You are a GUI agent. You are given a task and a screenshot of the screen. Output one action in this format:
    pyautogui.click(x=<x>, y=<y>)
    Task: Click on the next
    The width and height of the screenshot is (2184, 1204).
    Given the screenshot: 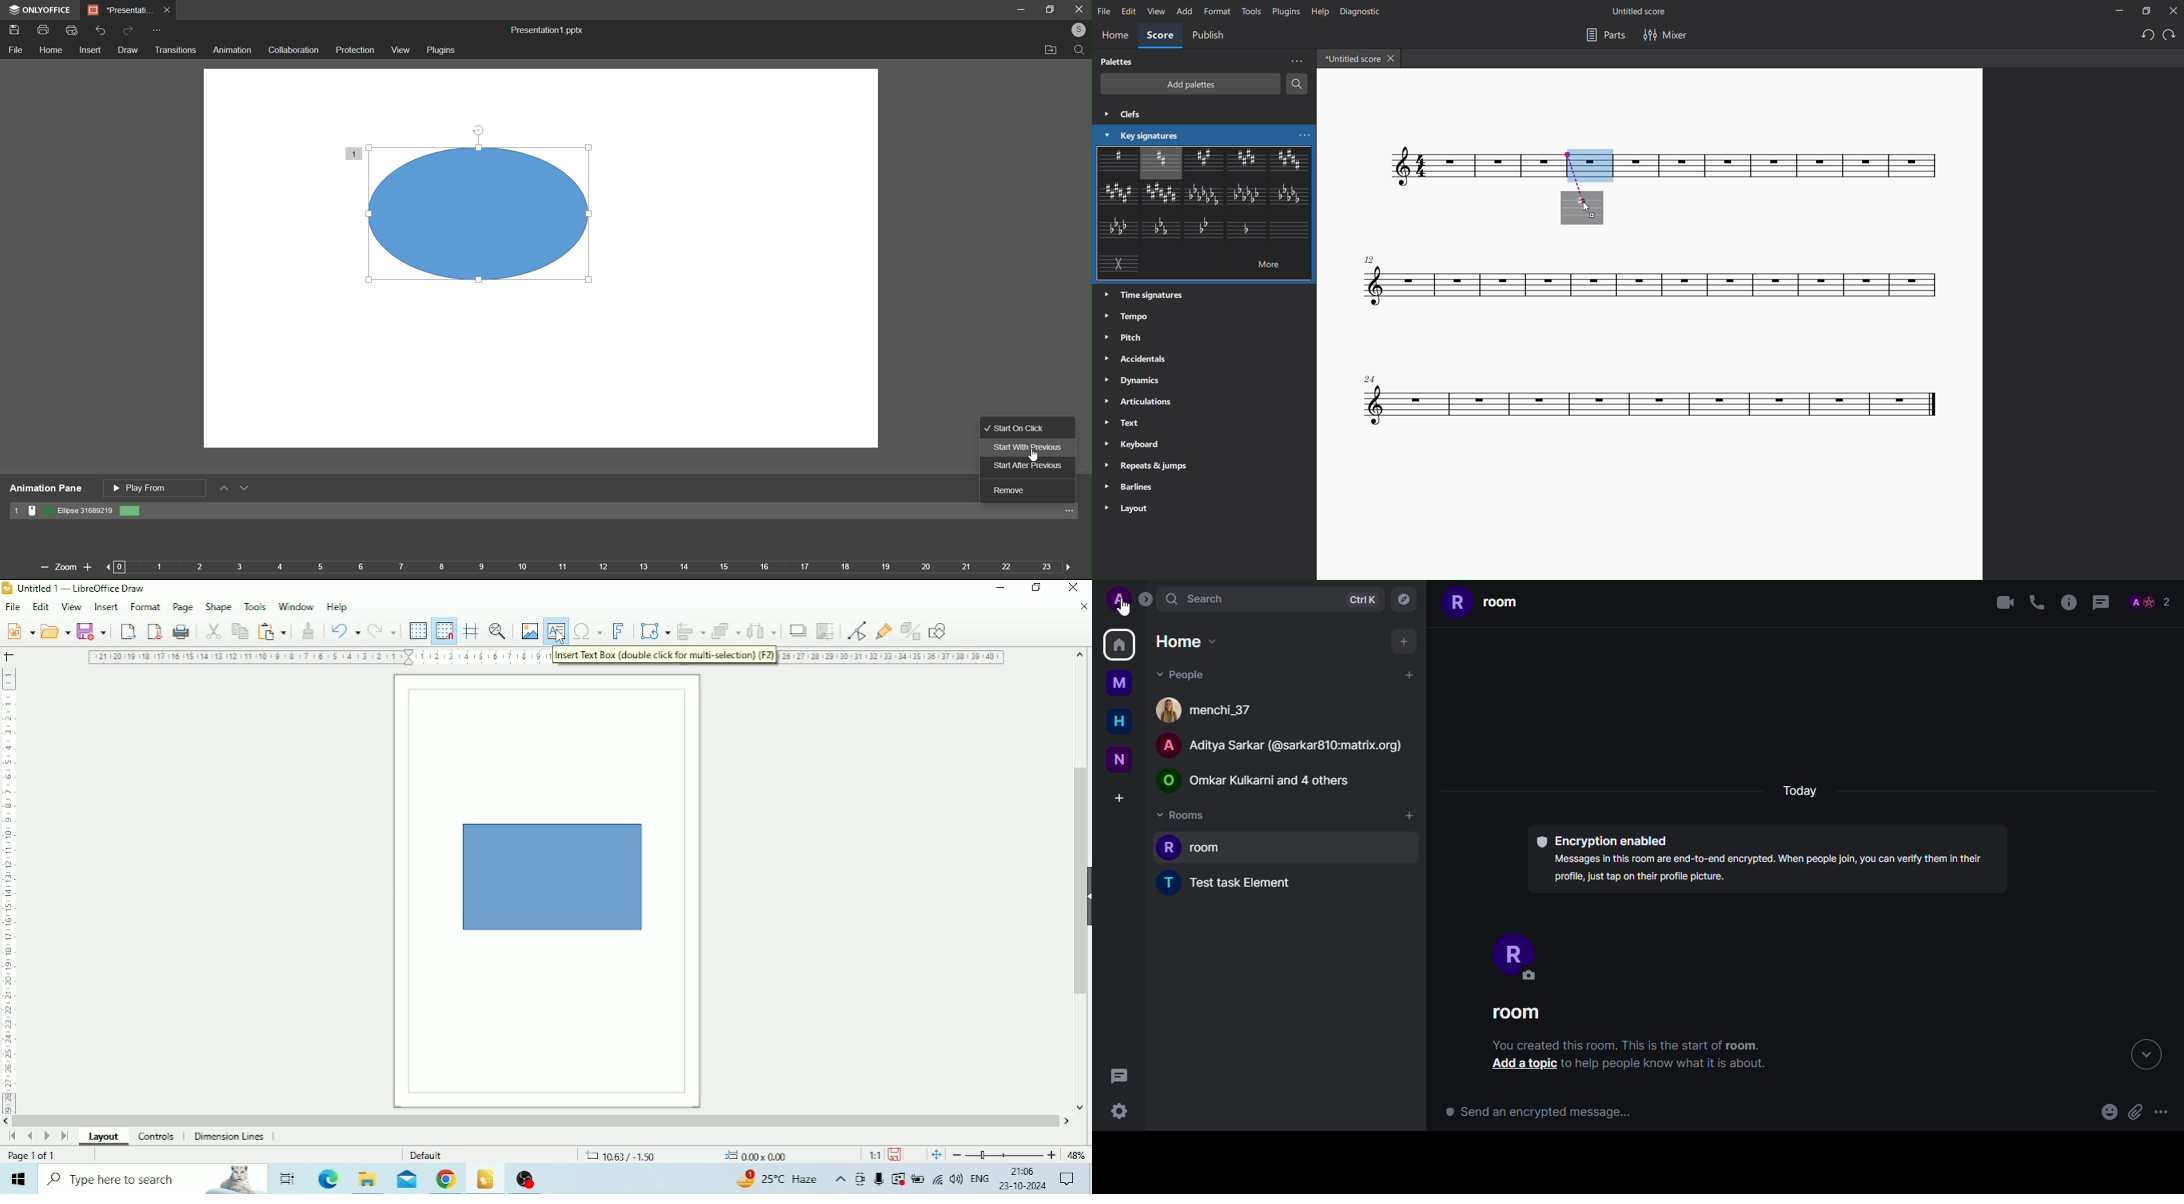 What is the action you would take?
    pyautogui.click(x=1065, y=566)
    